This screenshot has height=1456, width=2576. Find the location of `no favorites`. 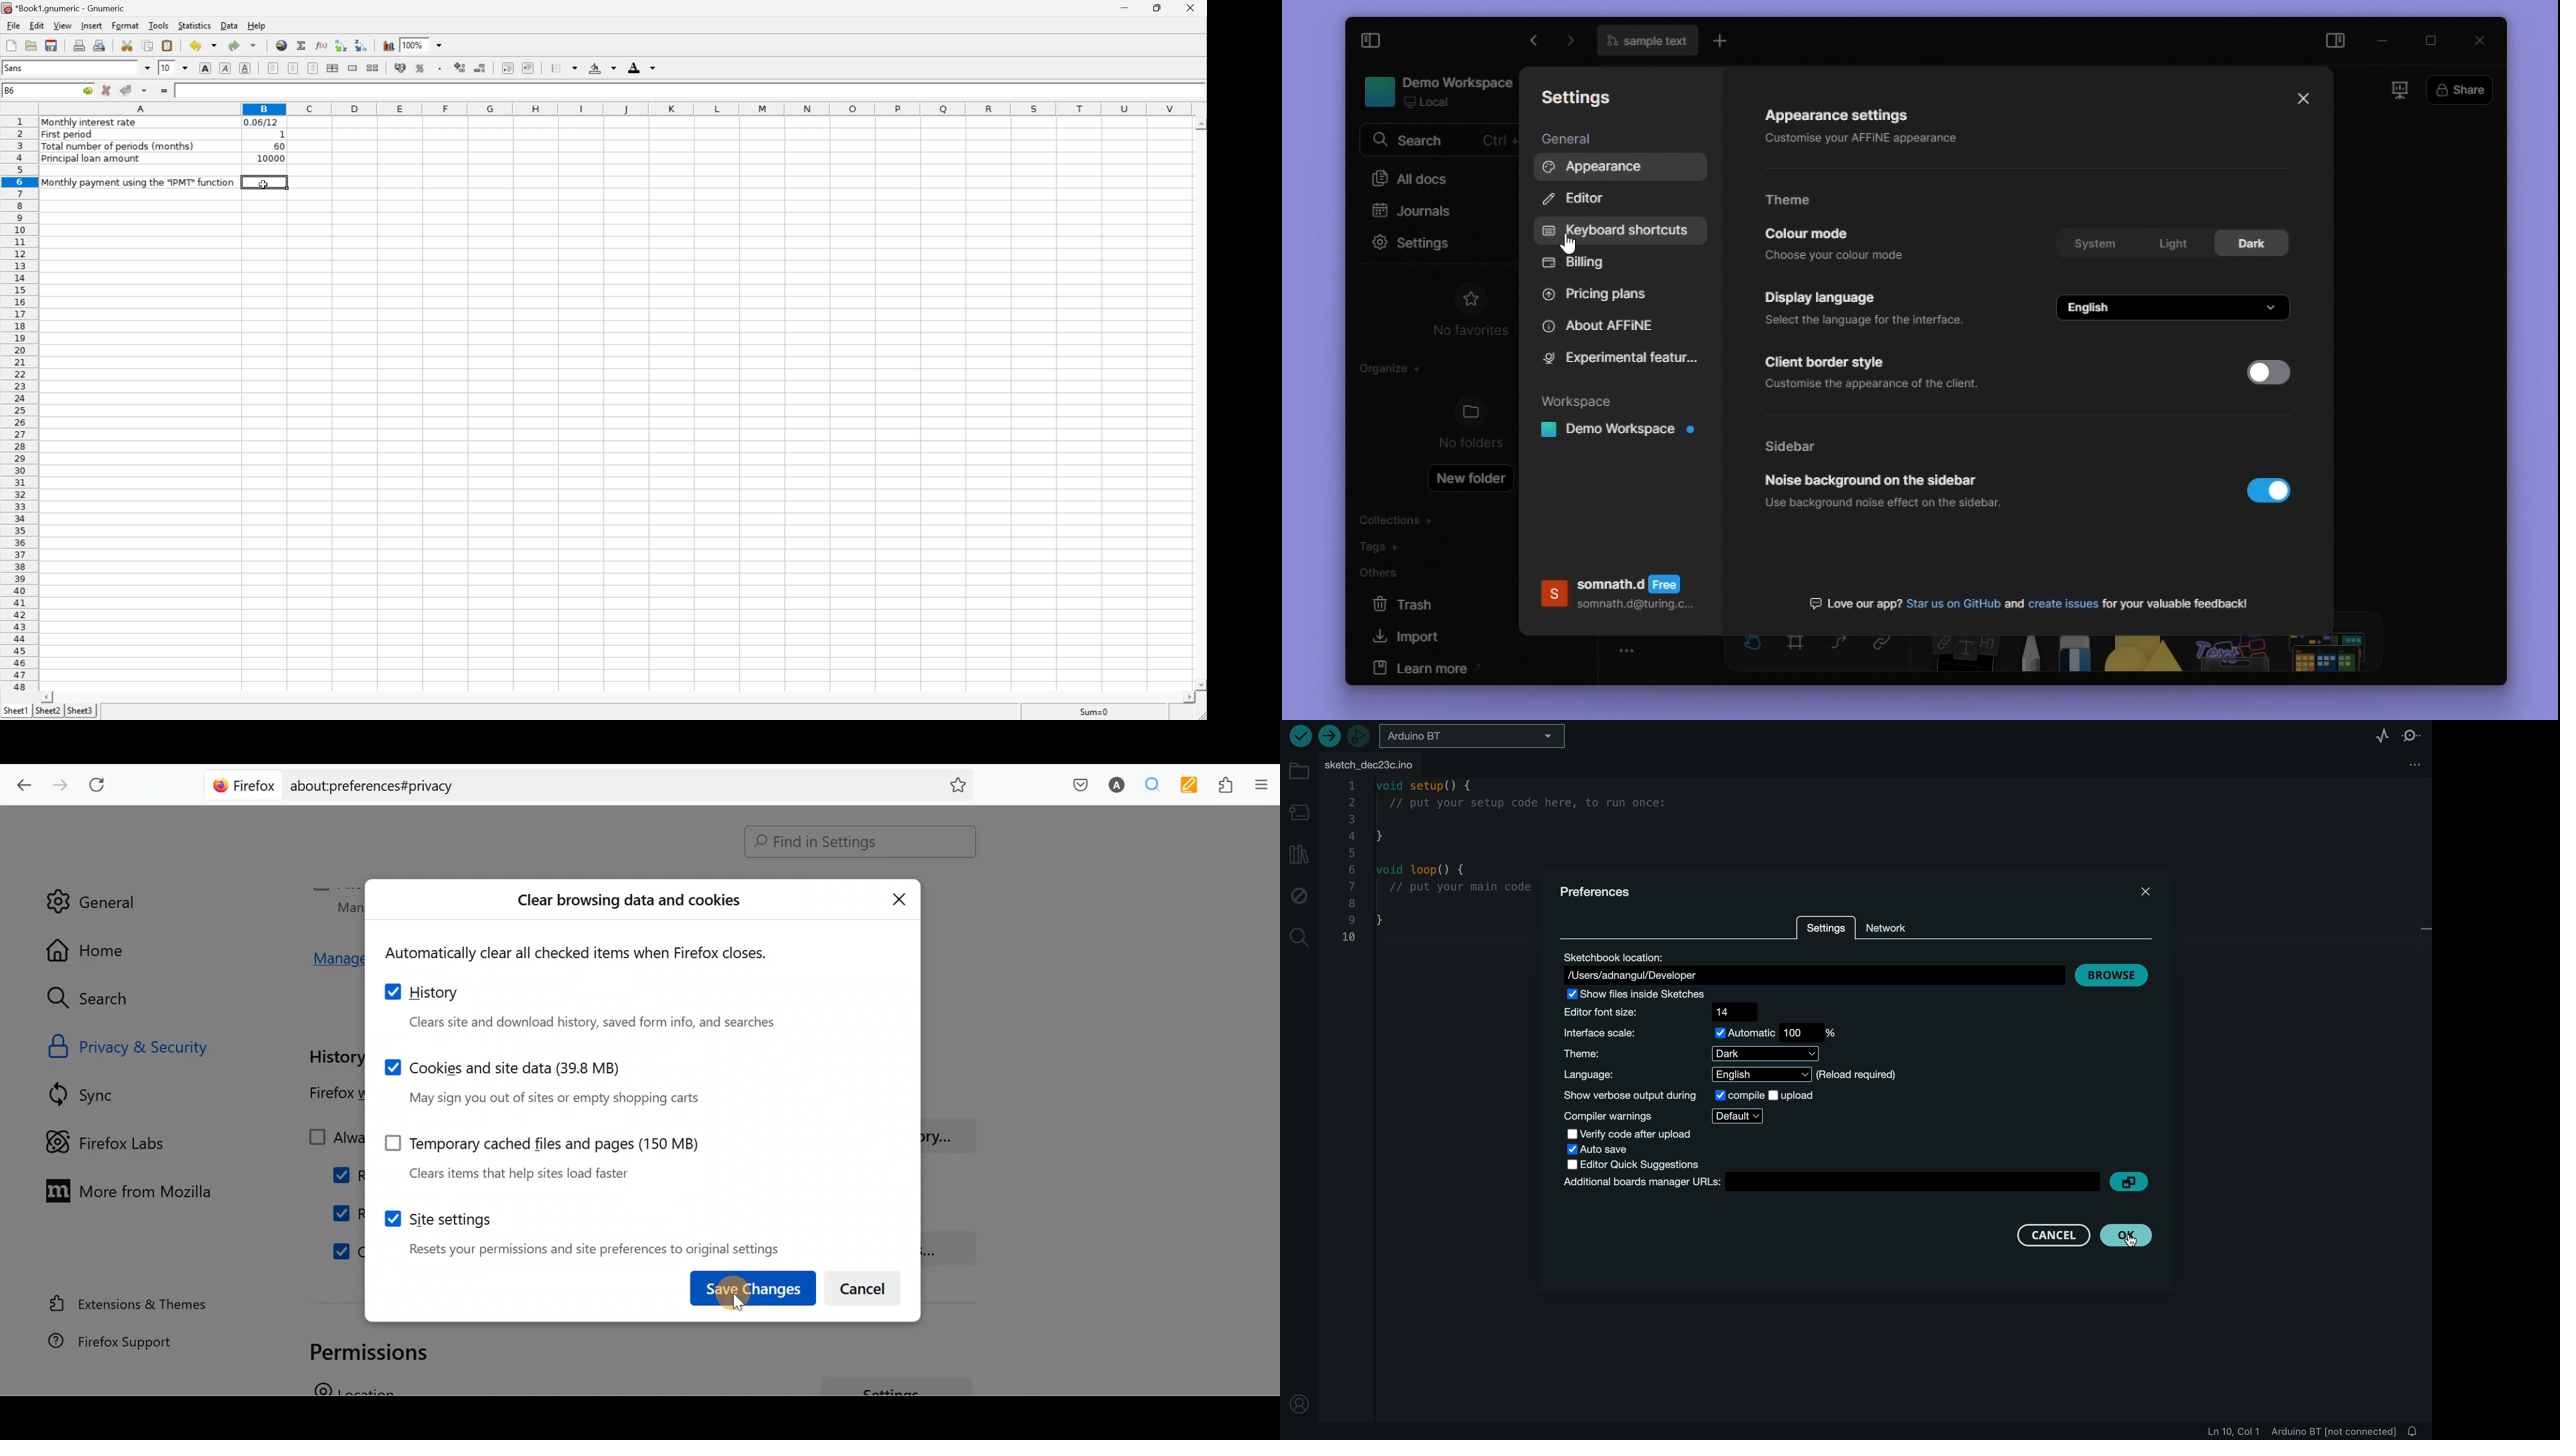

no favorites is located at coordinates (1465, 331).